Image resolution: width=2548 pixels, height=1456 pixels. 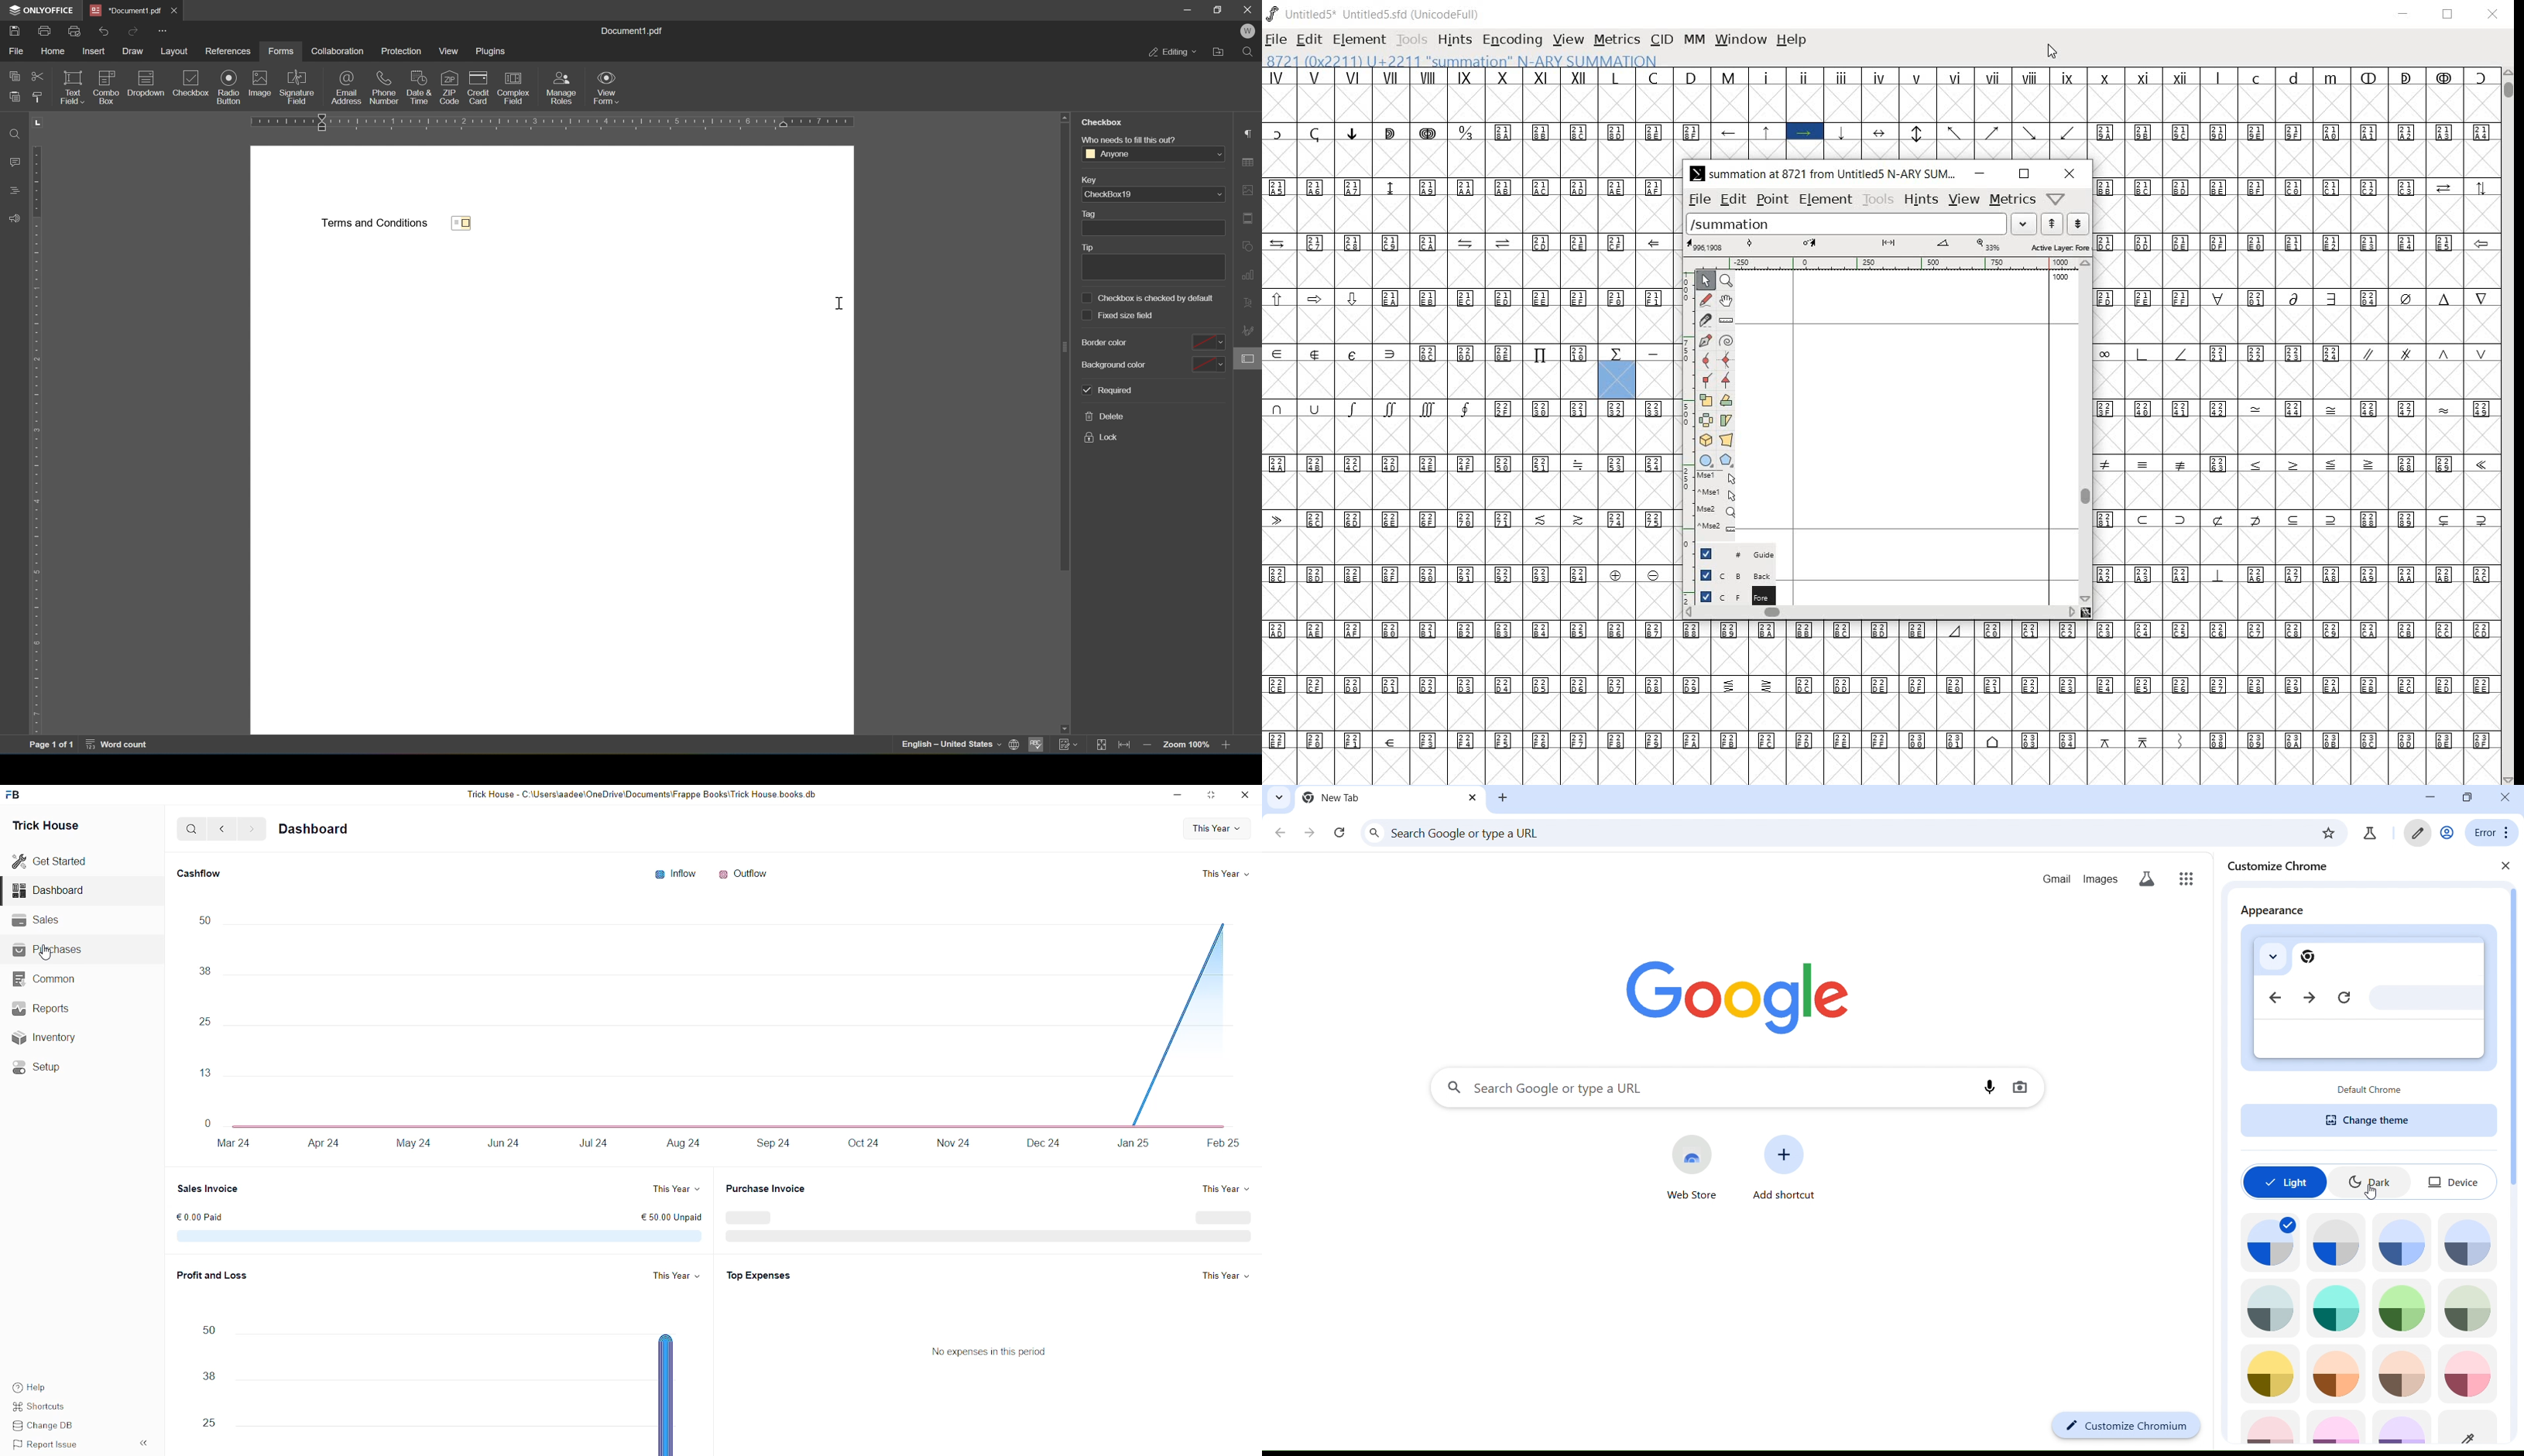 What do you see at coordinates (316, 829) in the screenshot?
I see `Dashboard` at bounding box center [316, 829].